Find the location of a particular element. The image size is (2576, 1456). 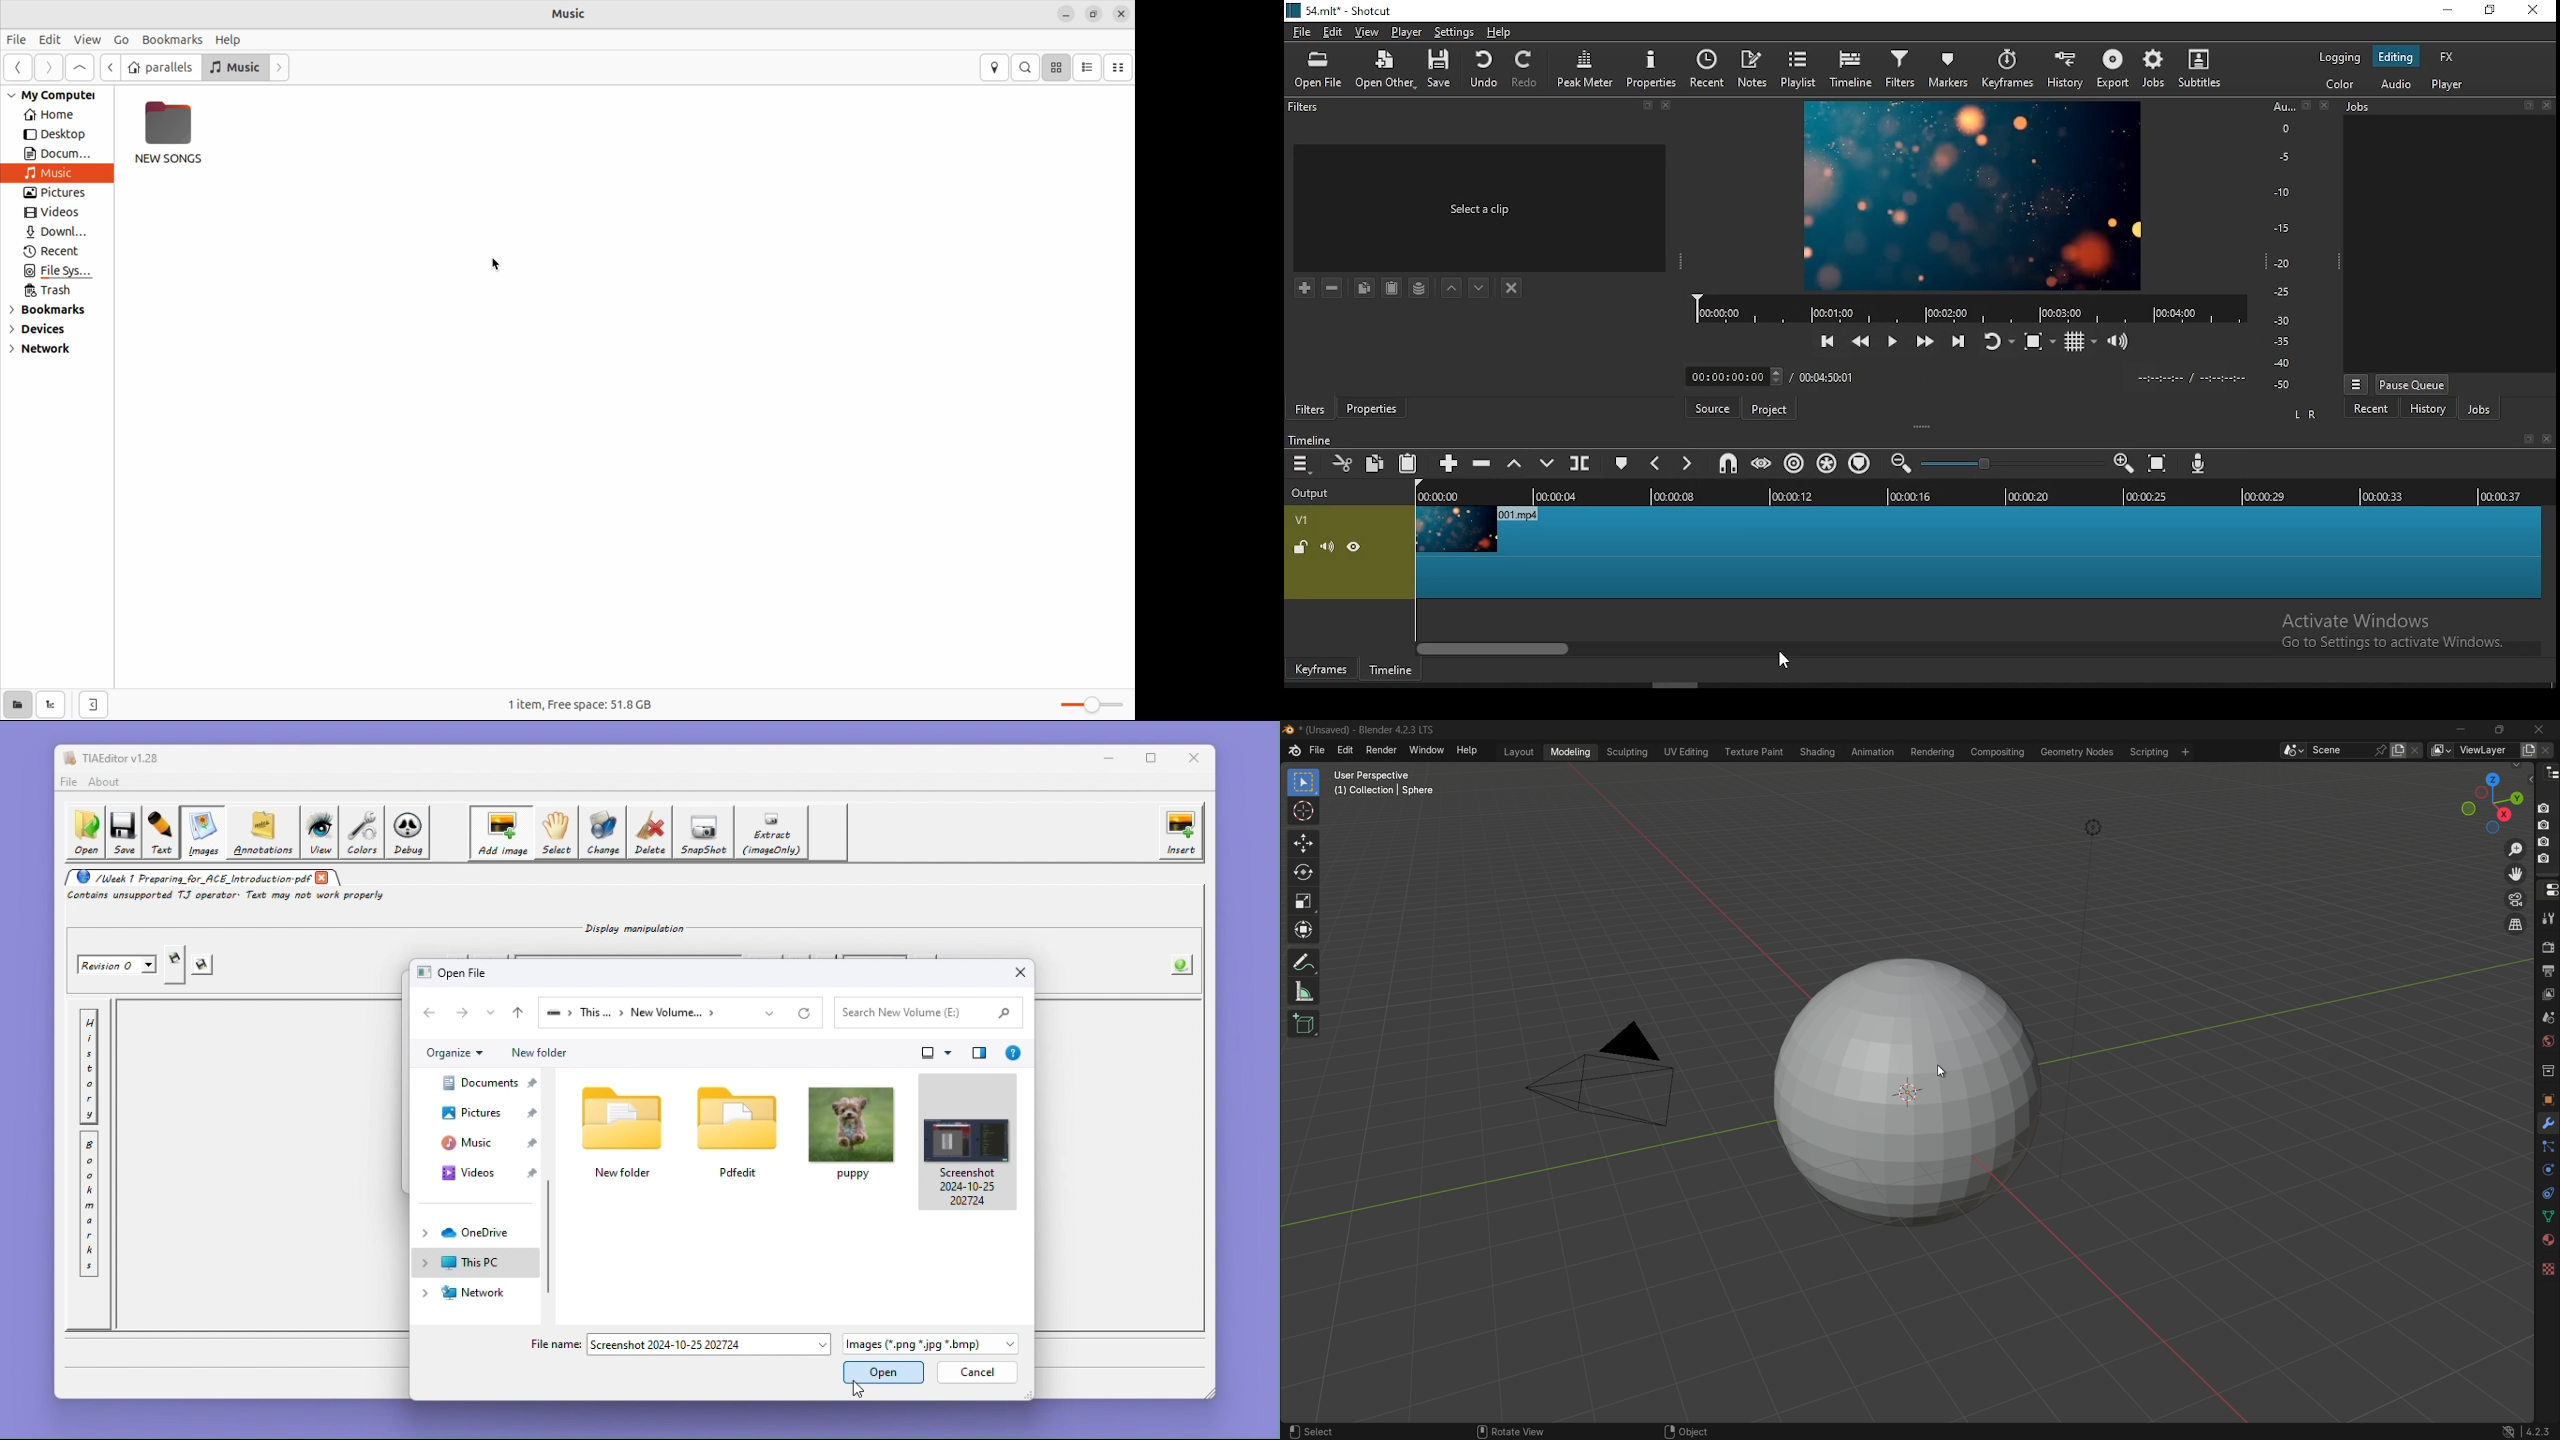

rendering menu is located at coordinates (1933, 752).